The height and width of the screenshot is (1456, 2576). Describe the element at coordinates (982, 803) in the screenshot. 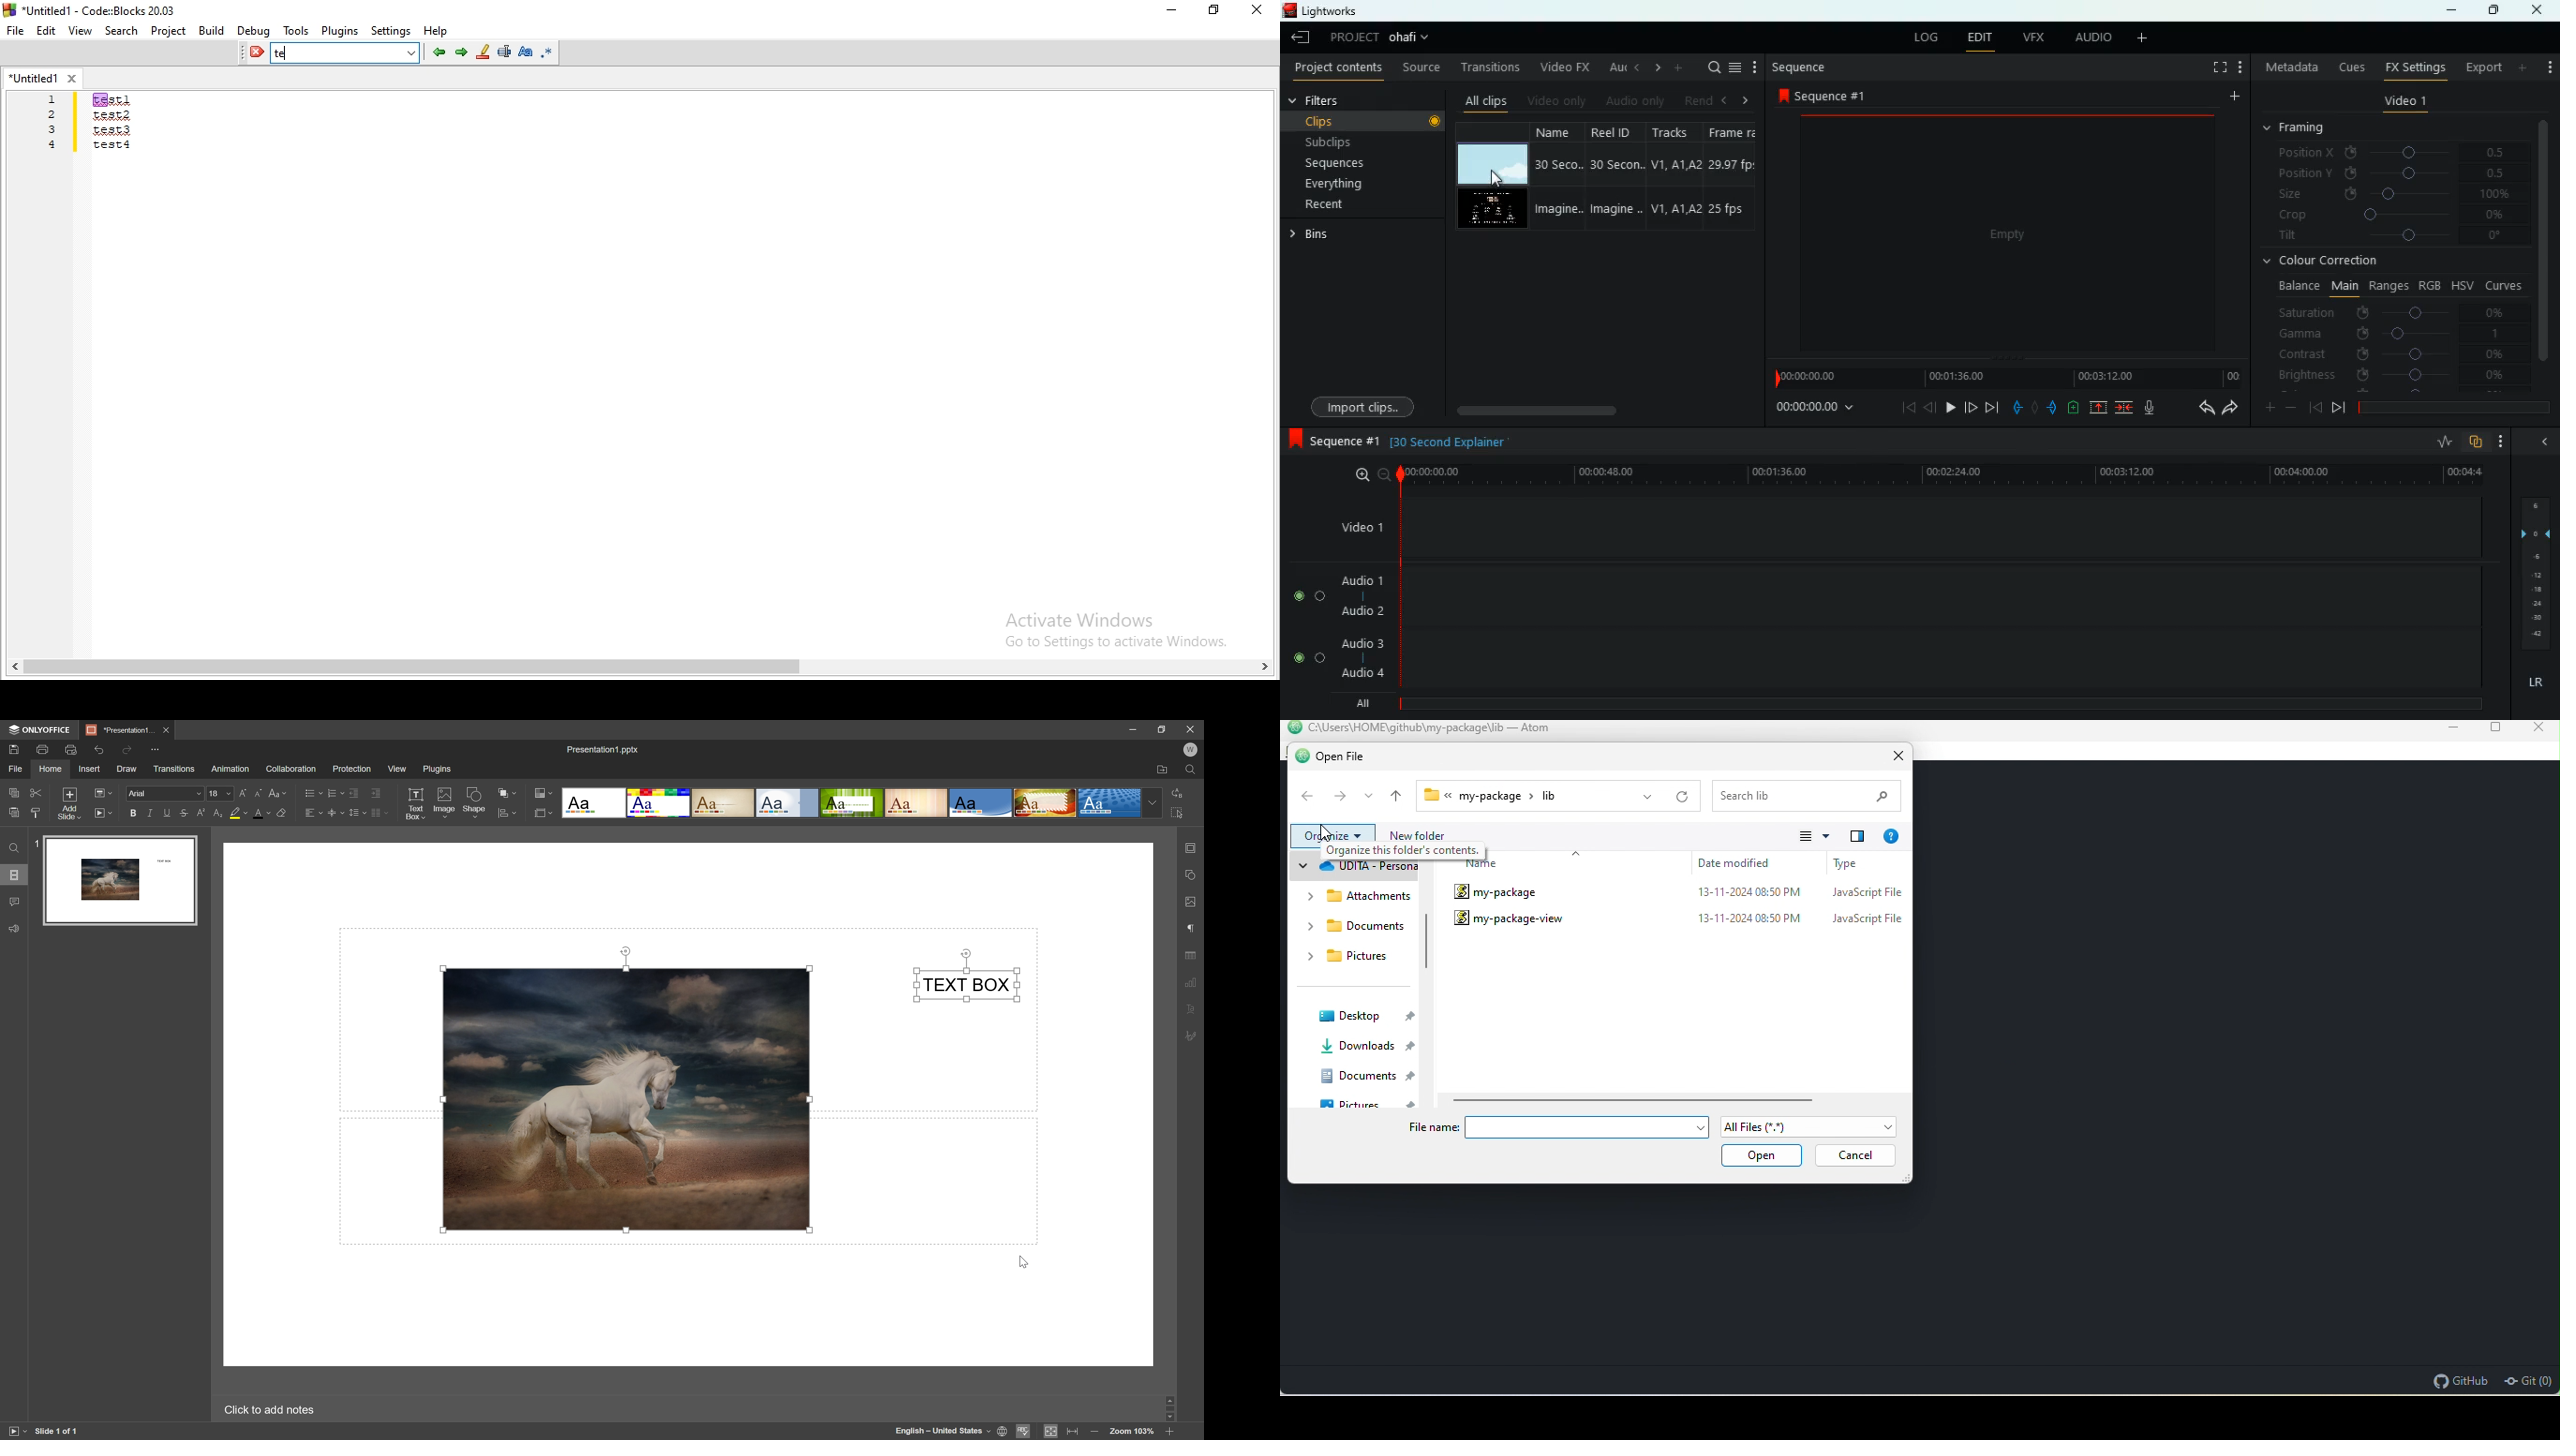

I see `Office` at that location.